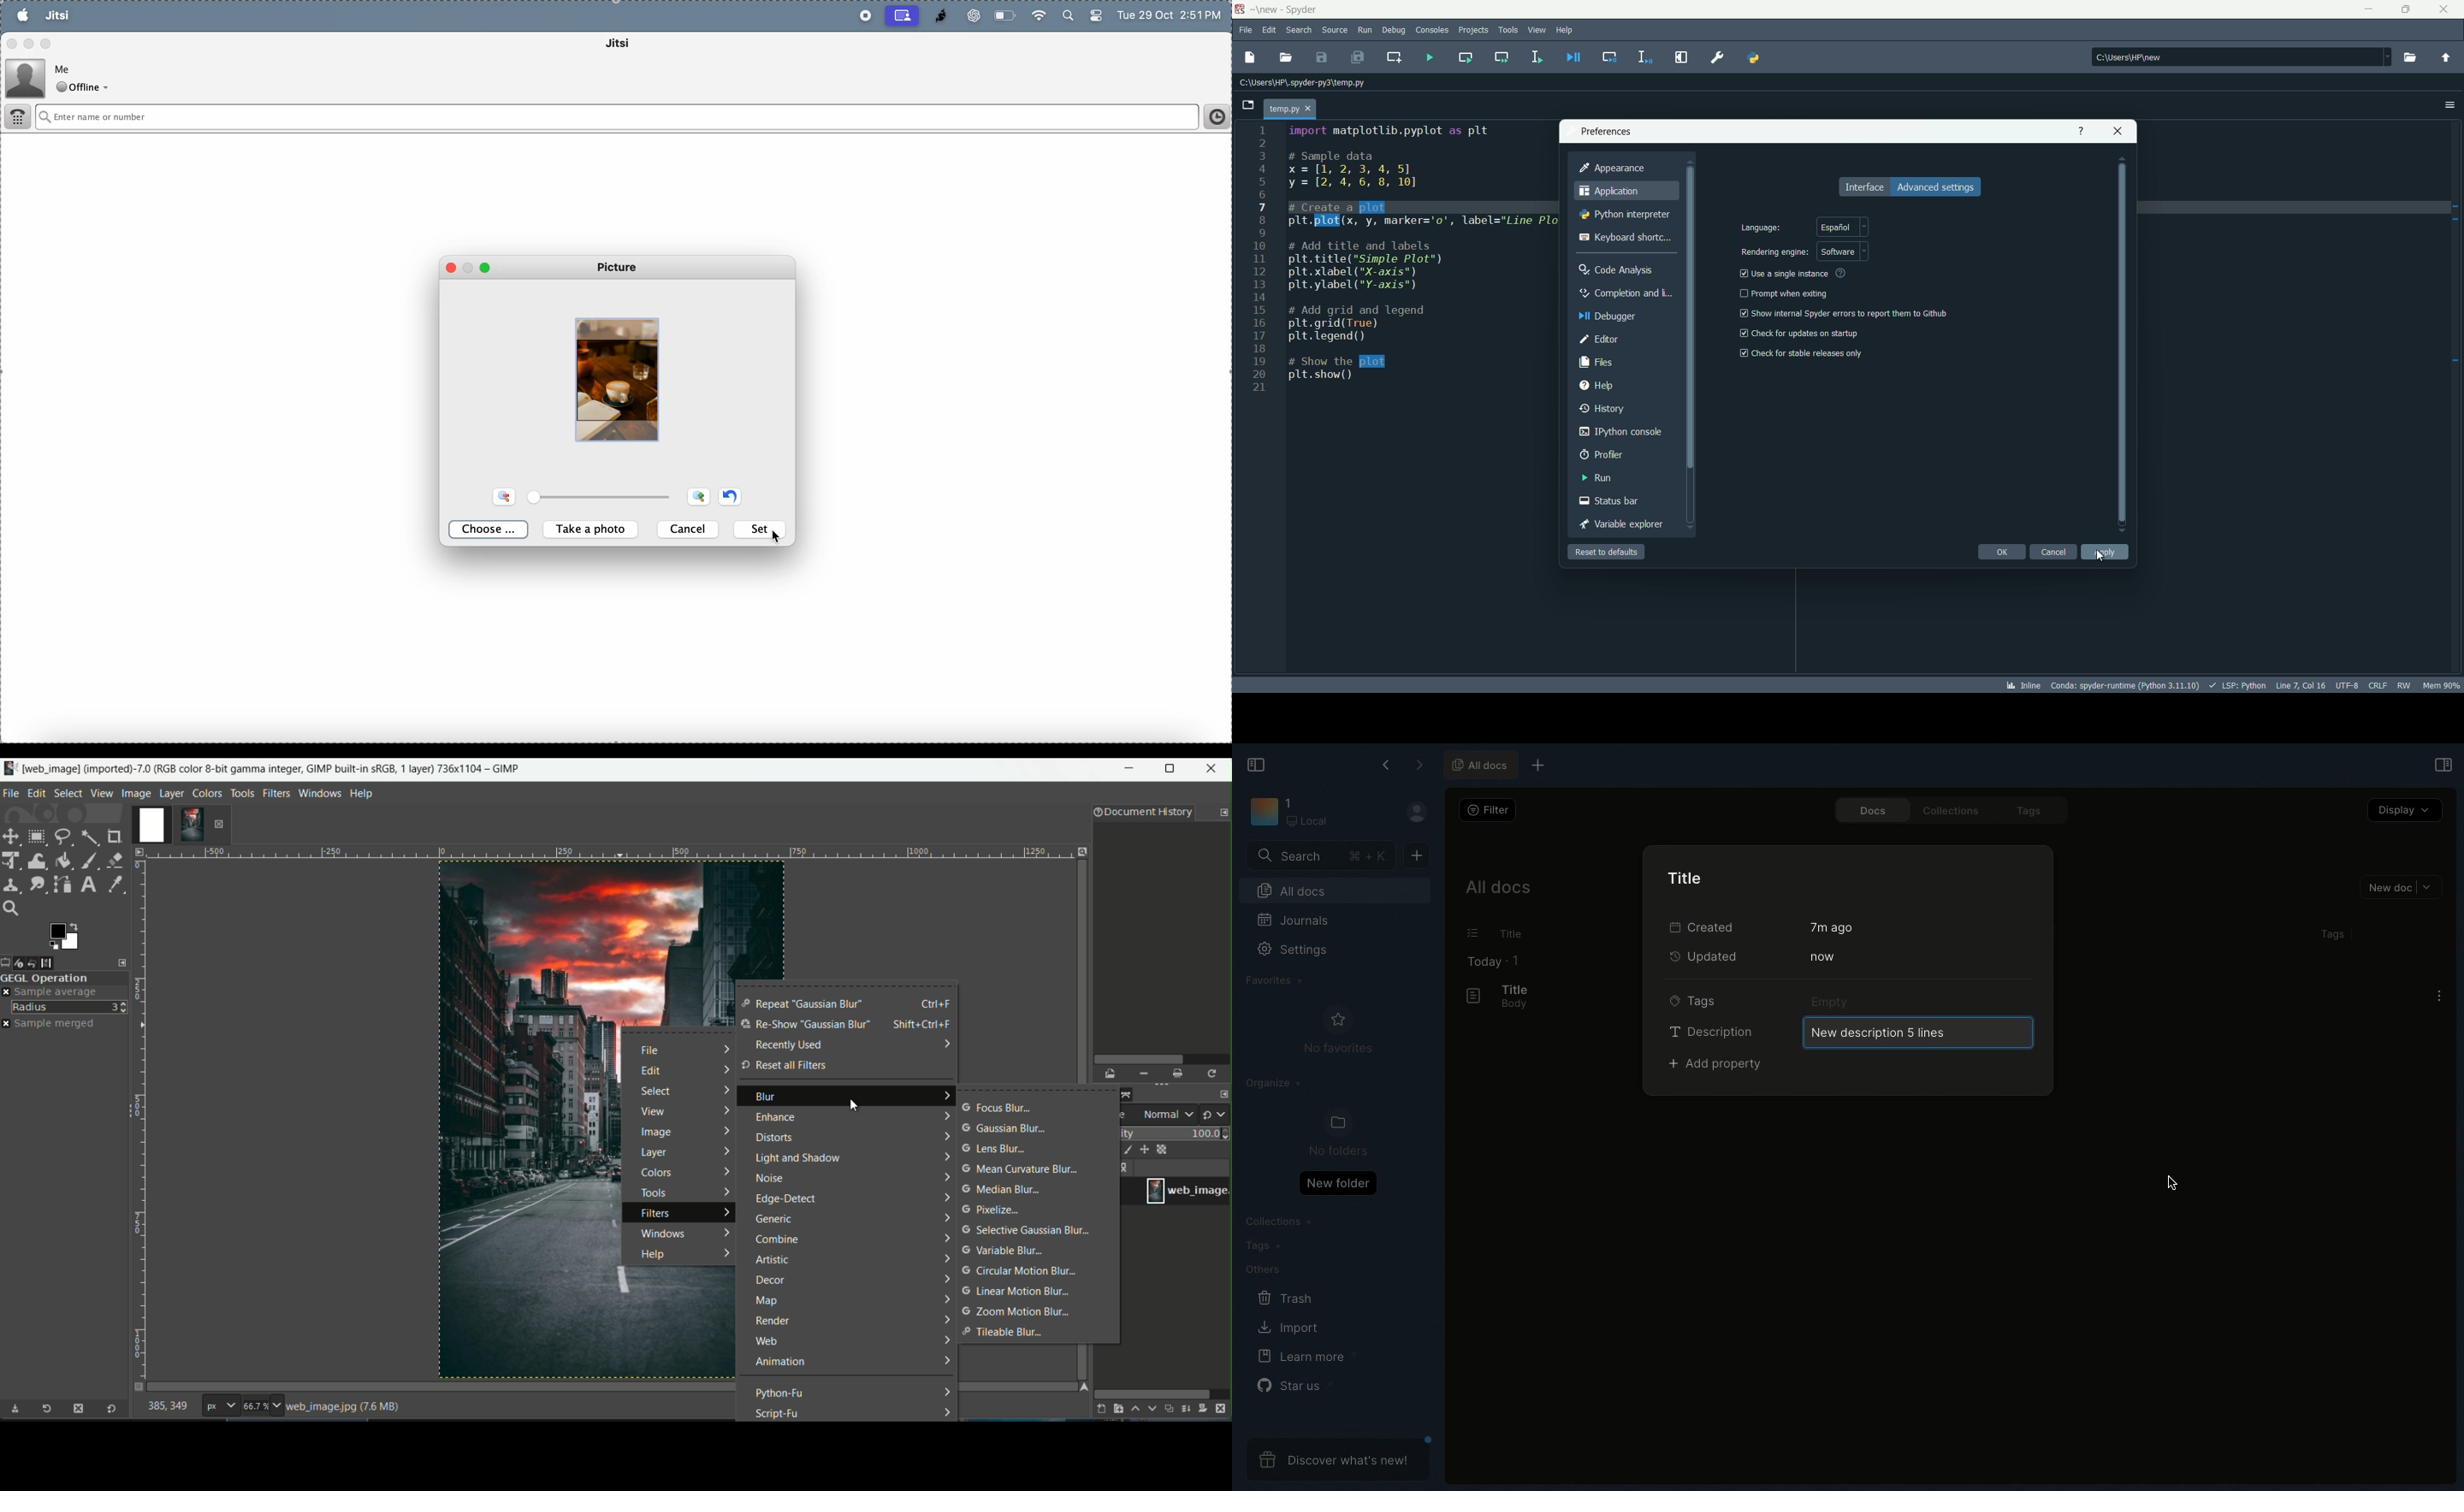  Describe the element at coordinates (689, 529) in the screenshot. I see `cancel` at that location.